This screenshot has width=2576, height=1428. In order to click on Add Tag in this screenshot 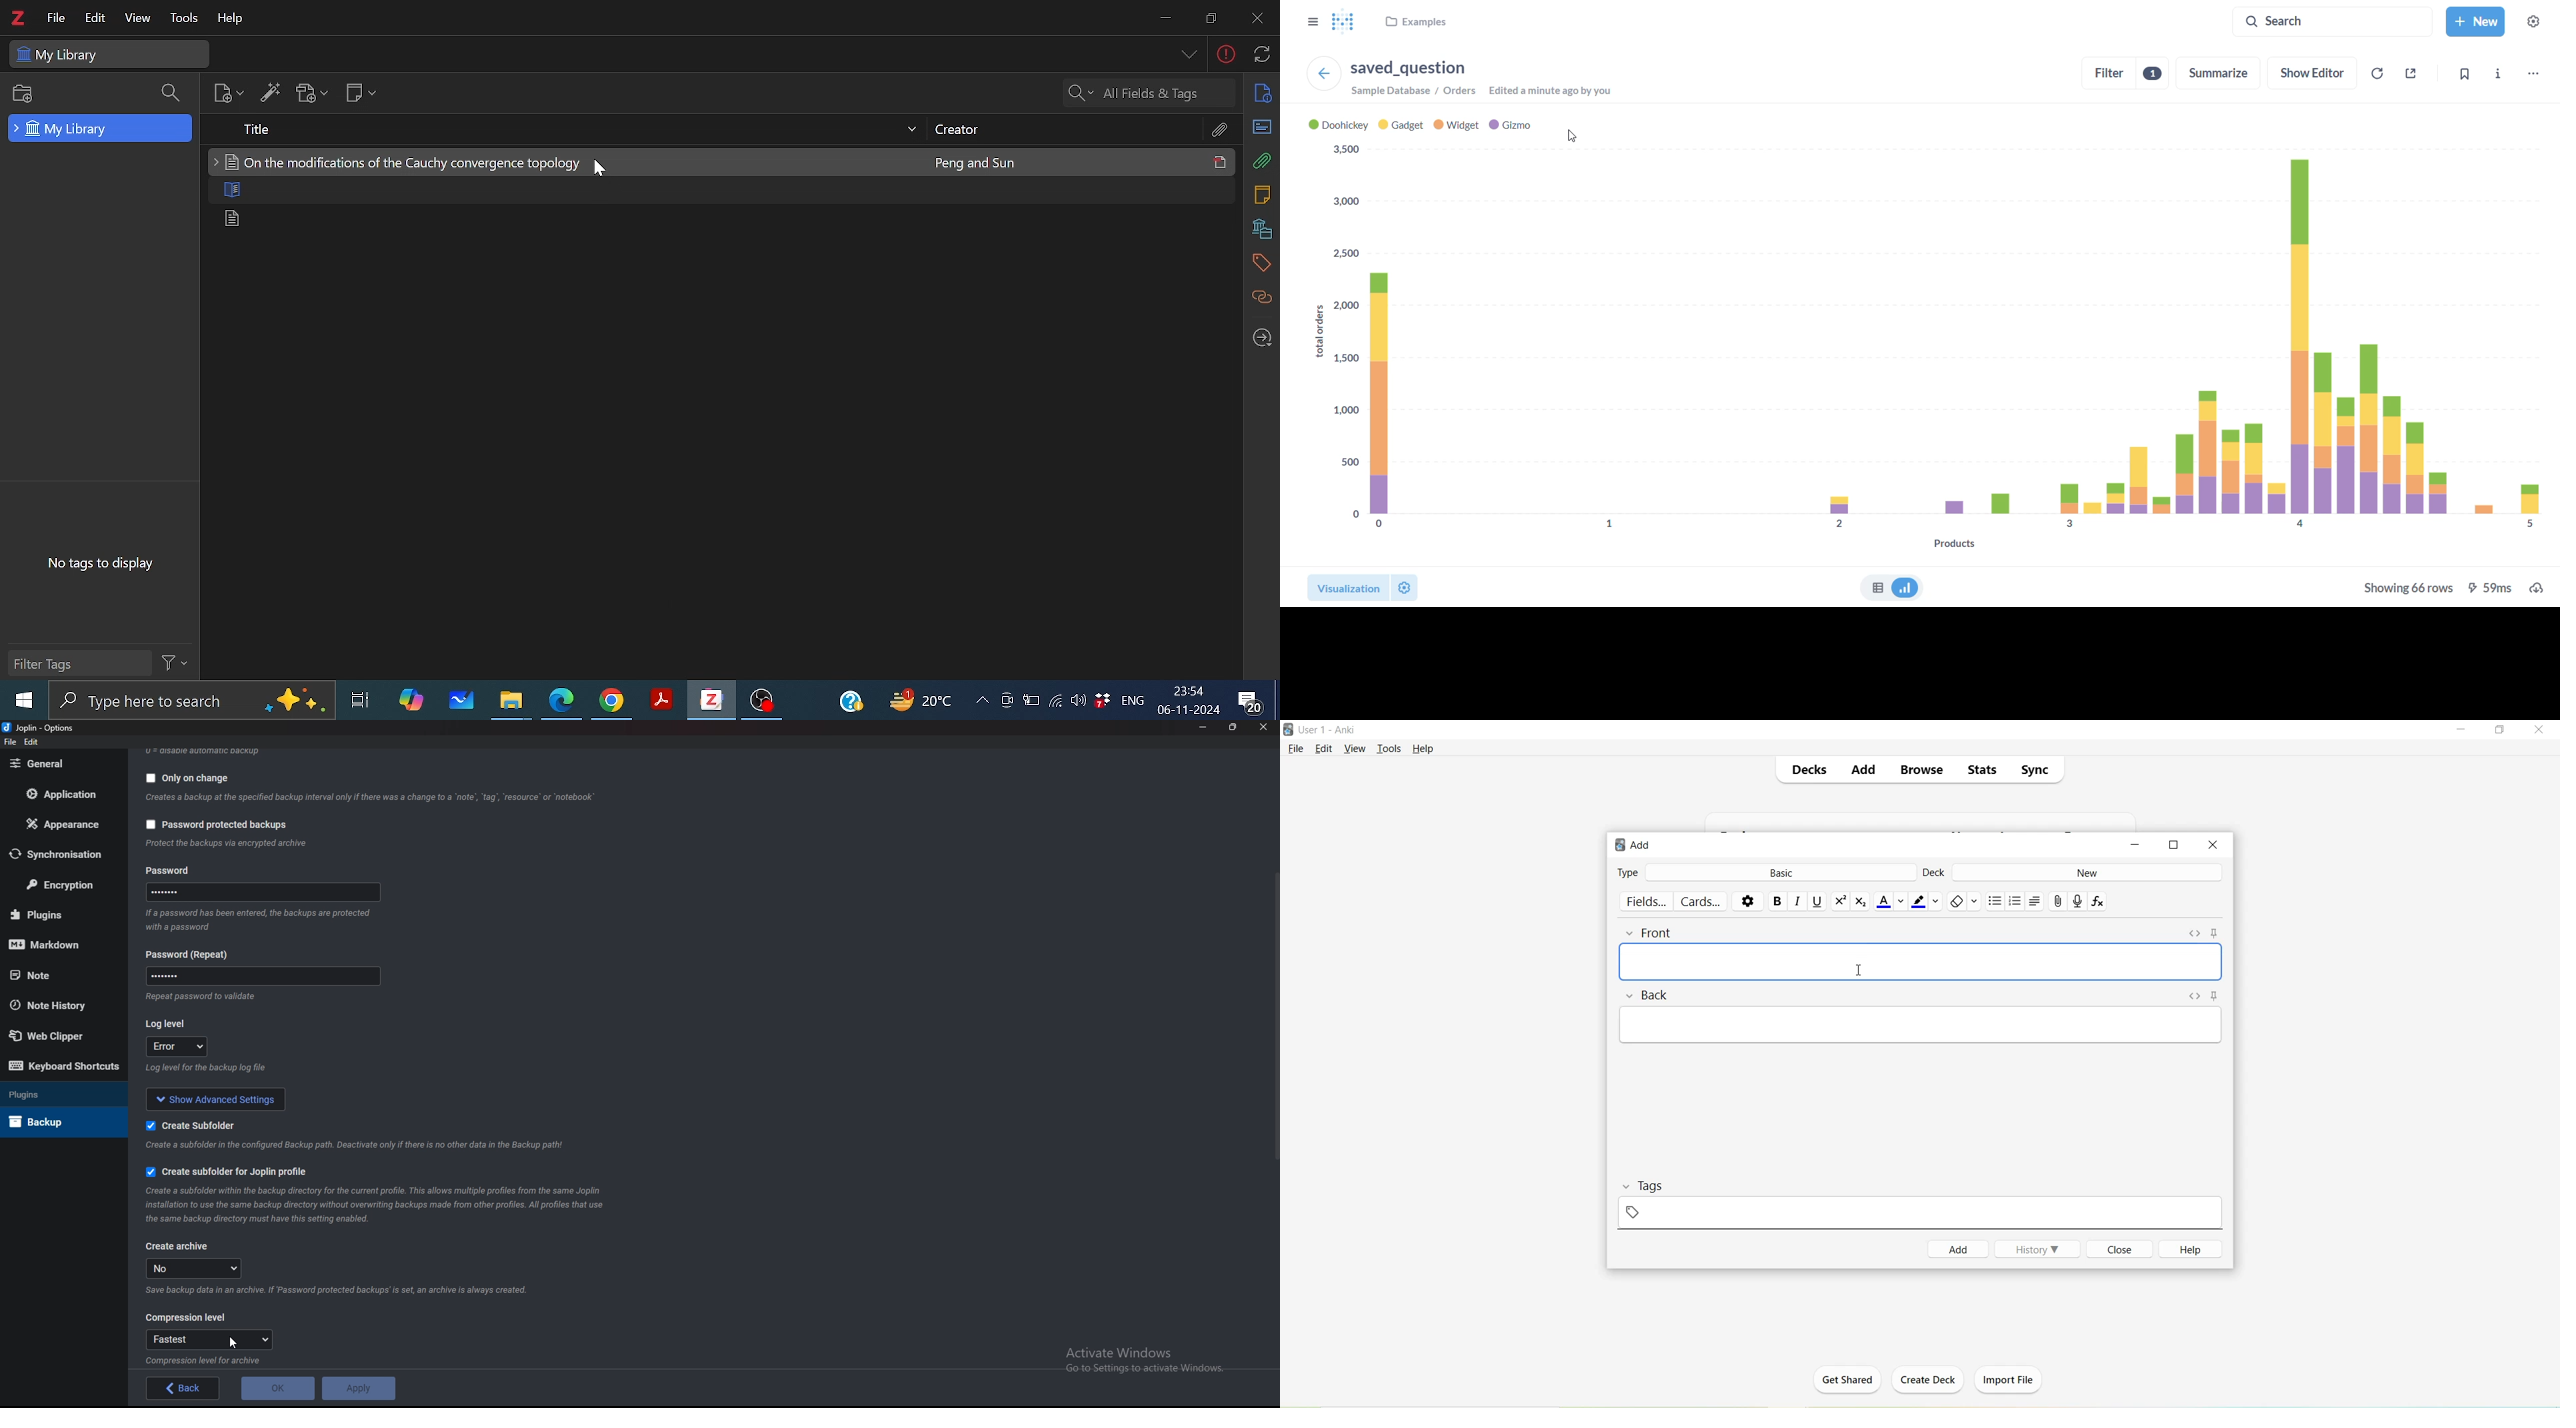, I will do `click(1634, 1212)`.